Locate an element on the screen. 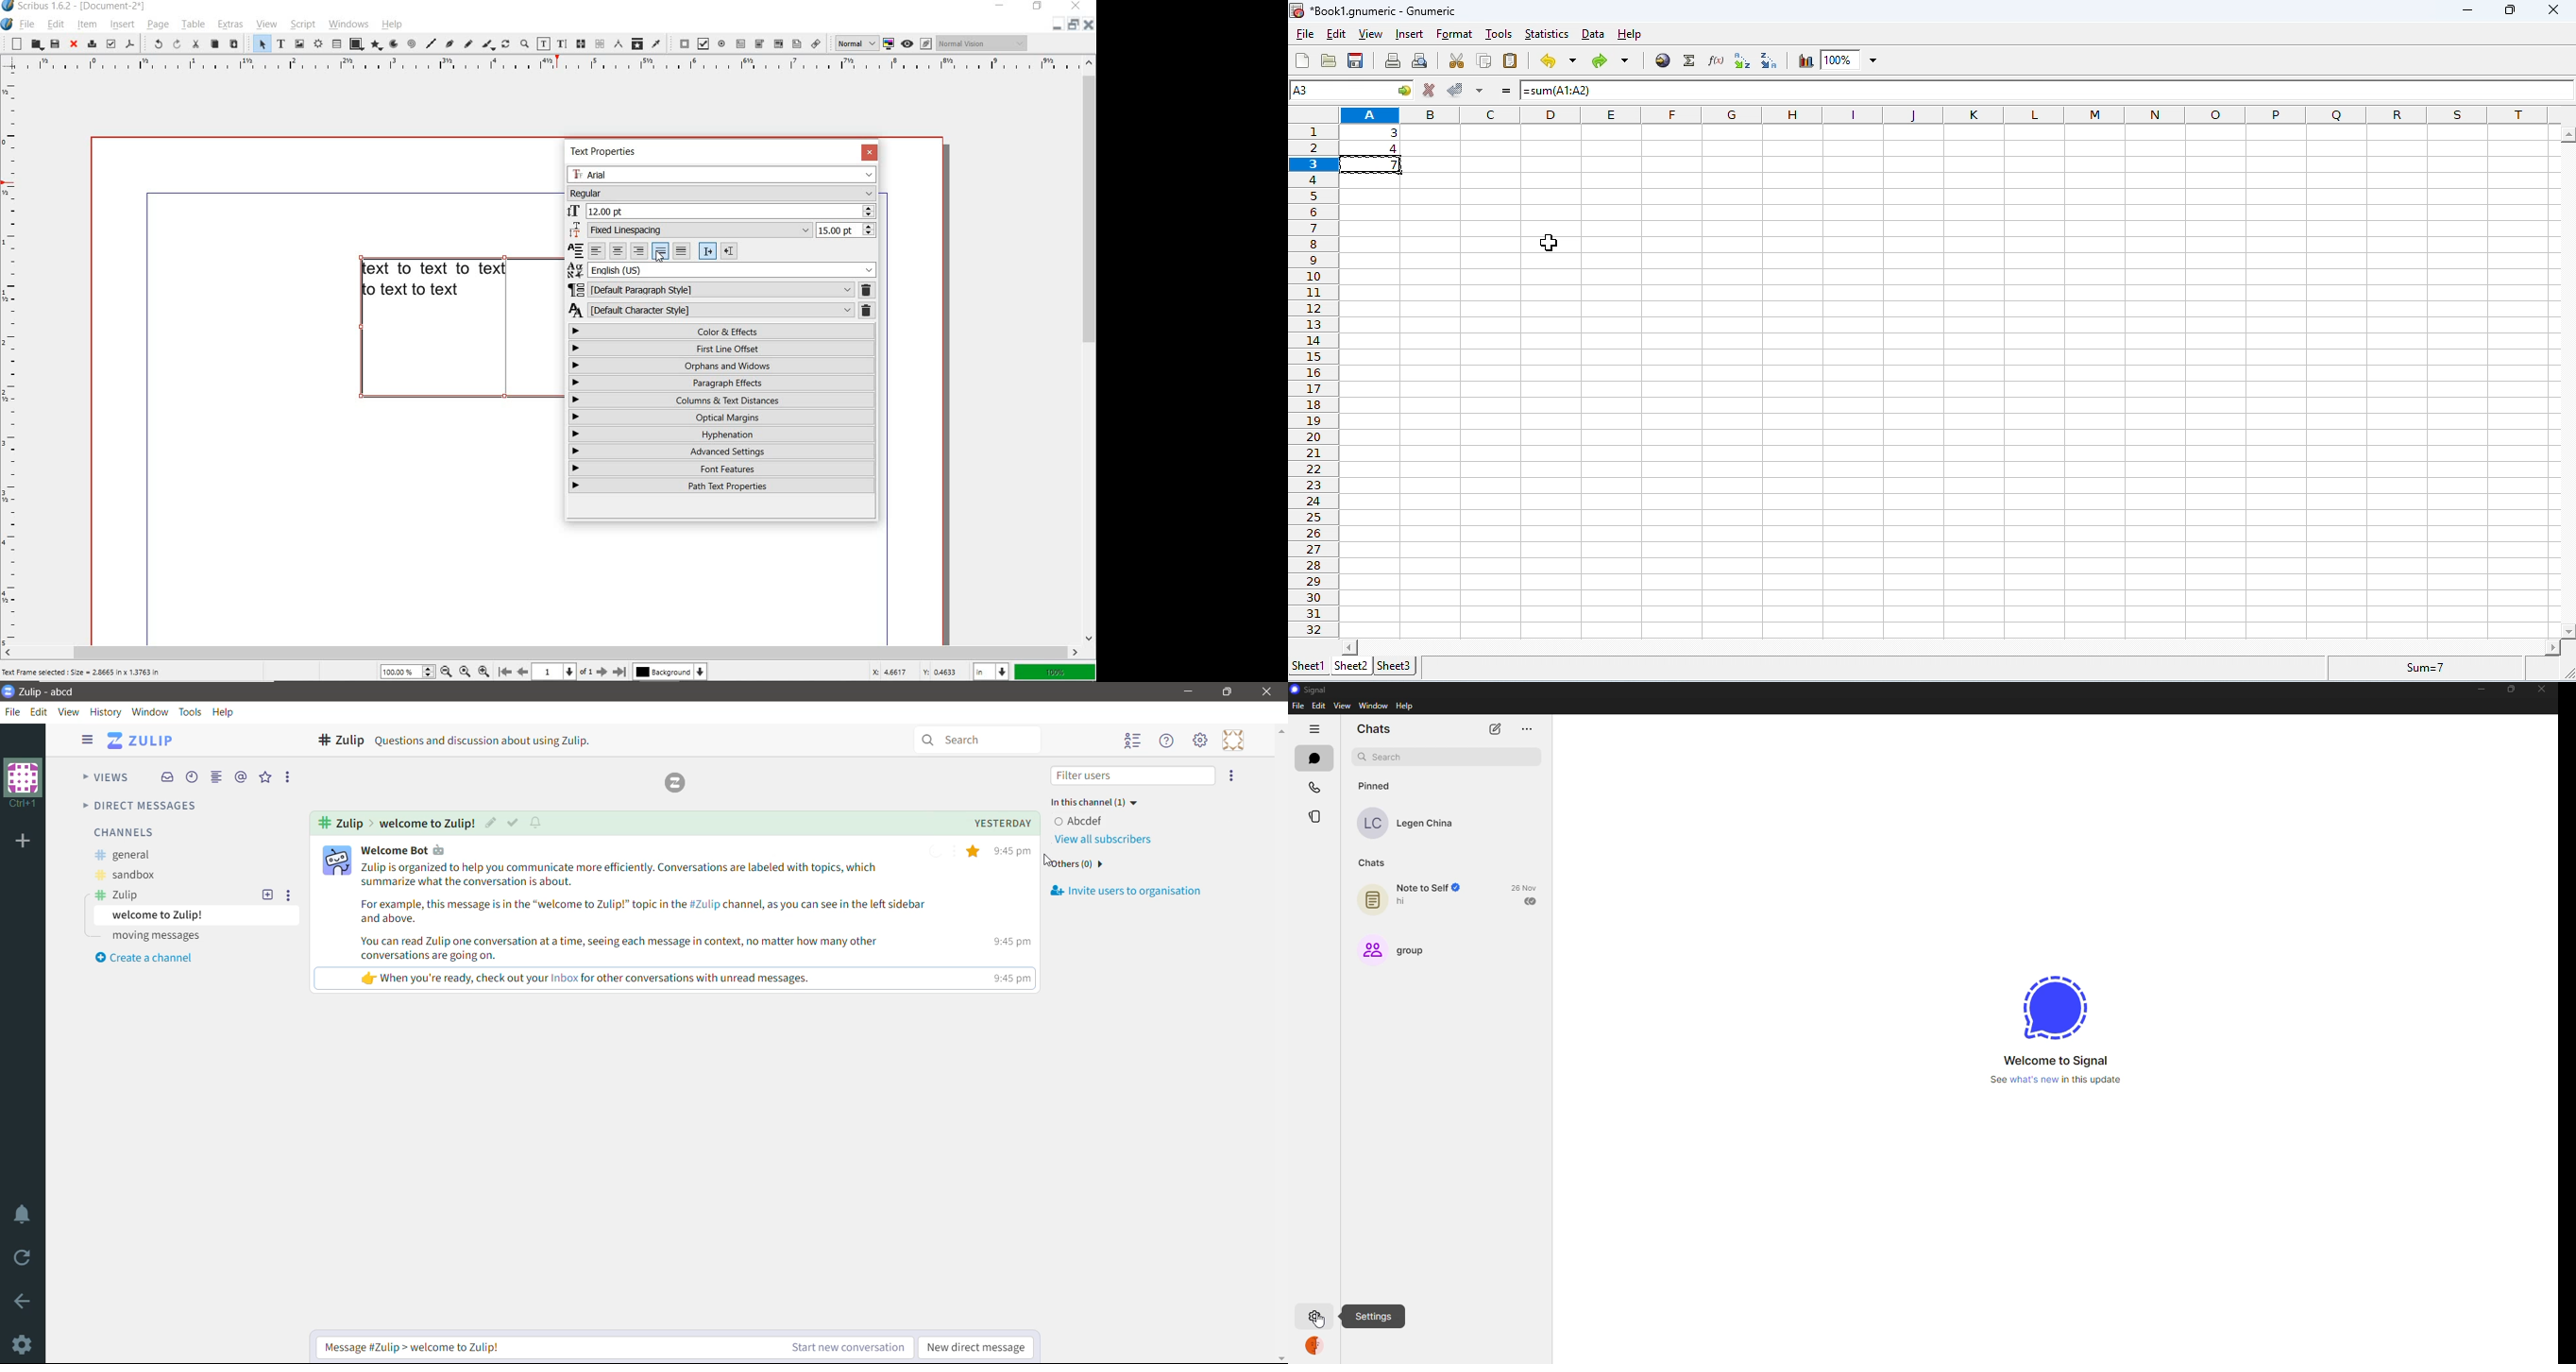   Reconcile is located at coordinates (576, 250).